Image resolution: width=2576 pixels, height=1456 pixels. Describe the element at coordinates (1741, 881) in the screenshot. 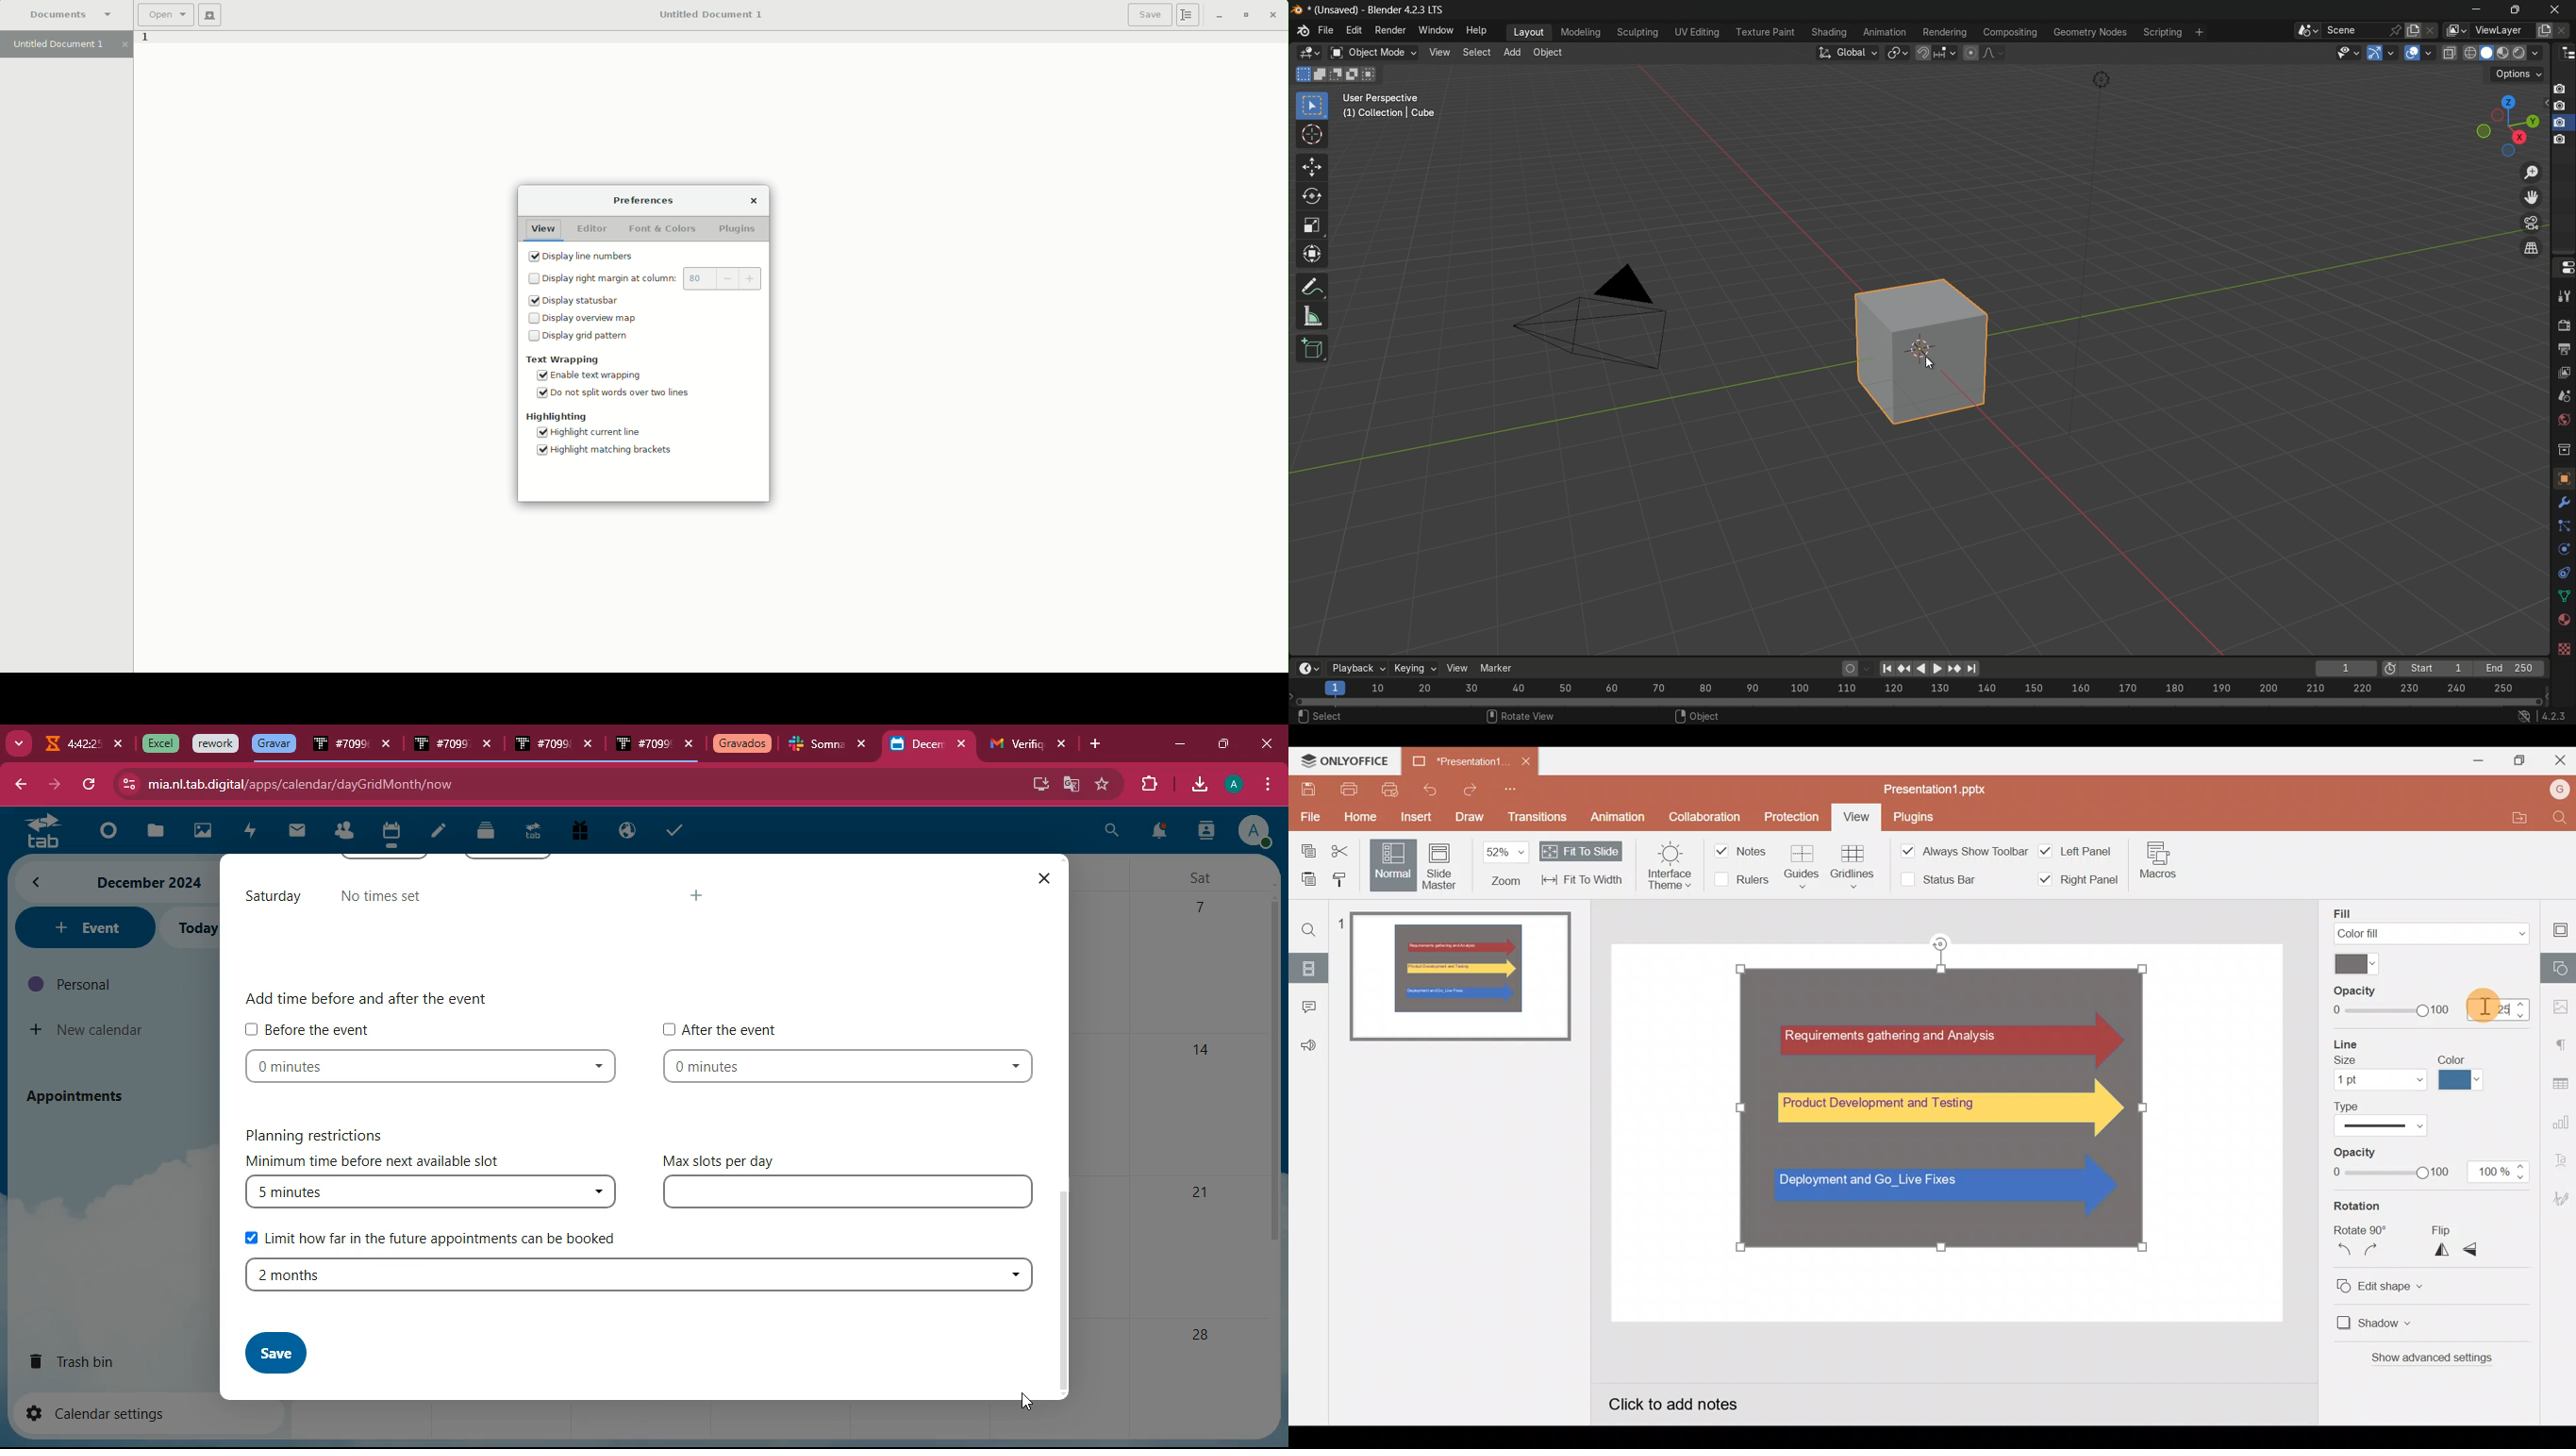

I see `Rulers` at that location.